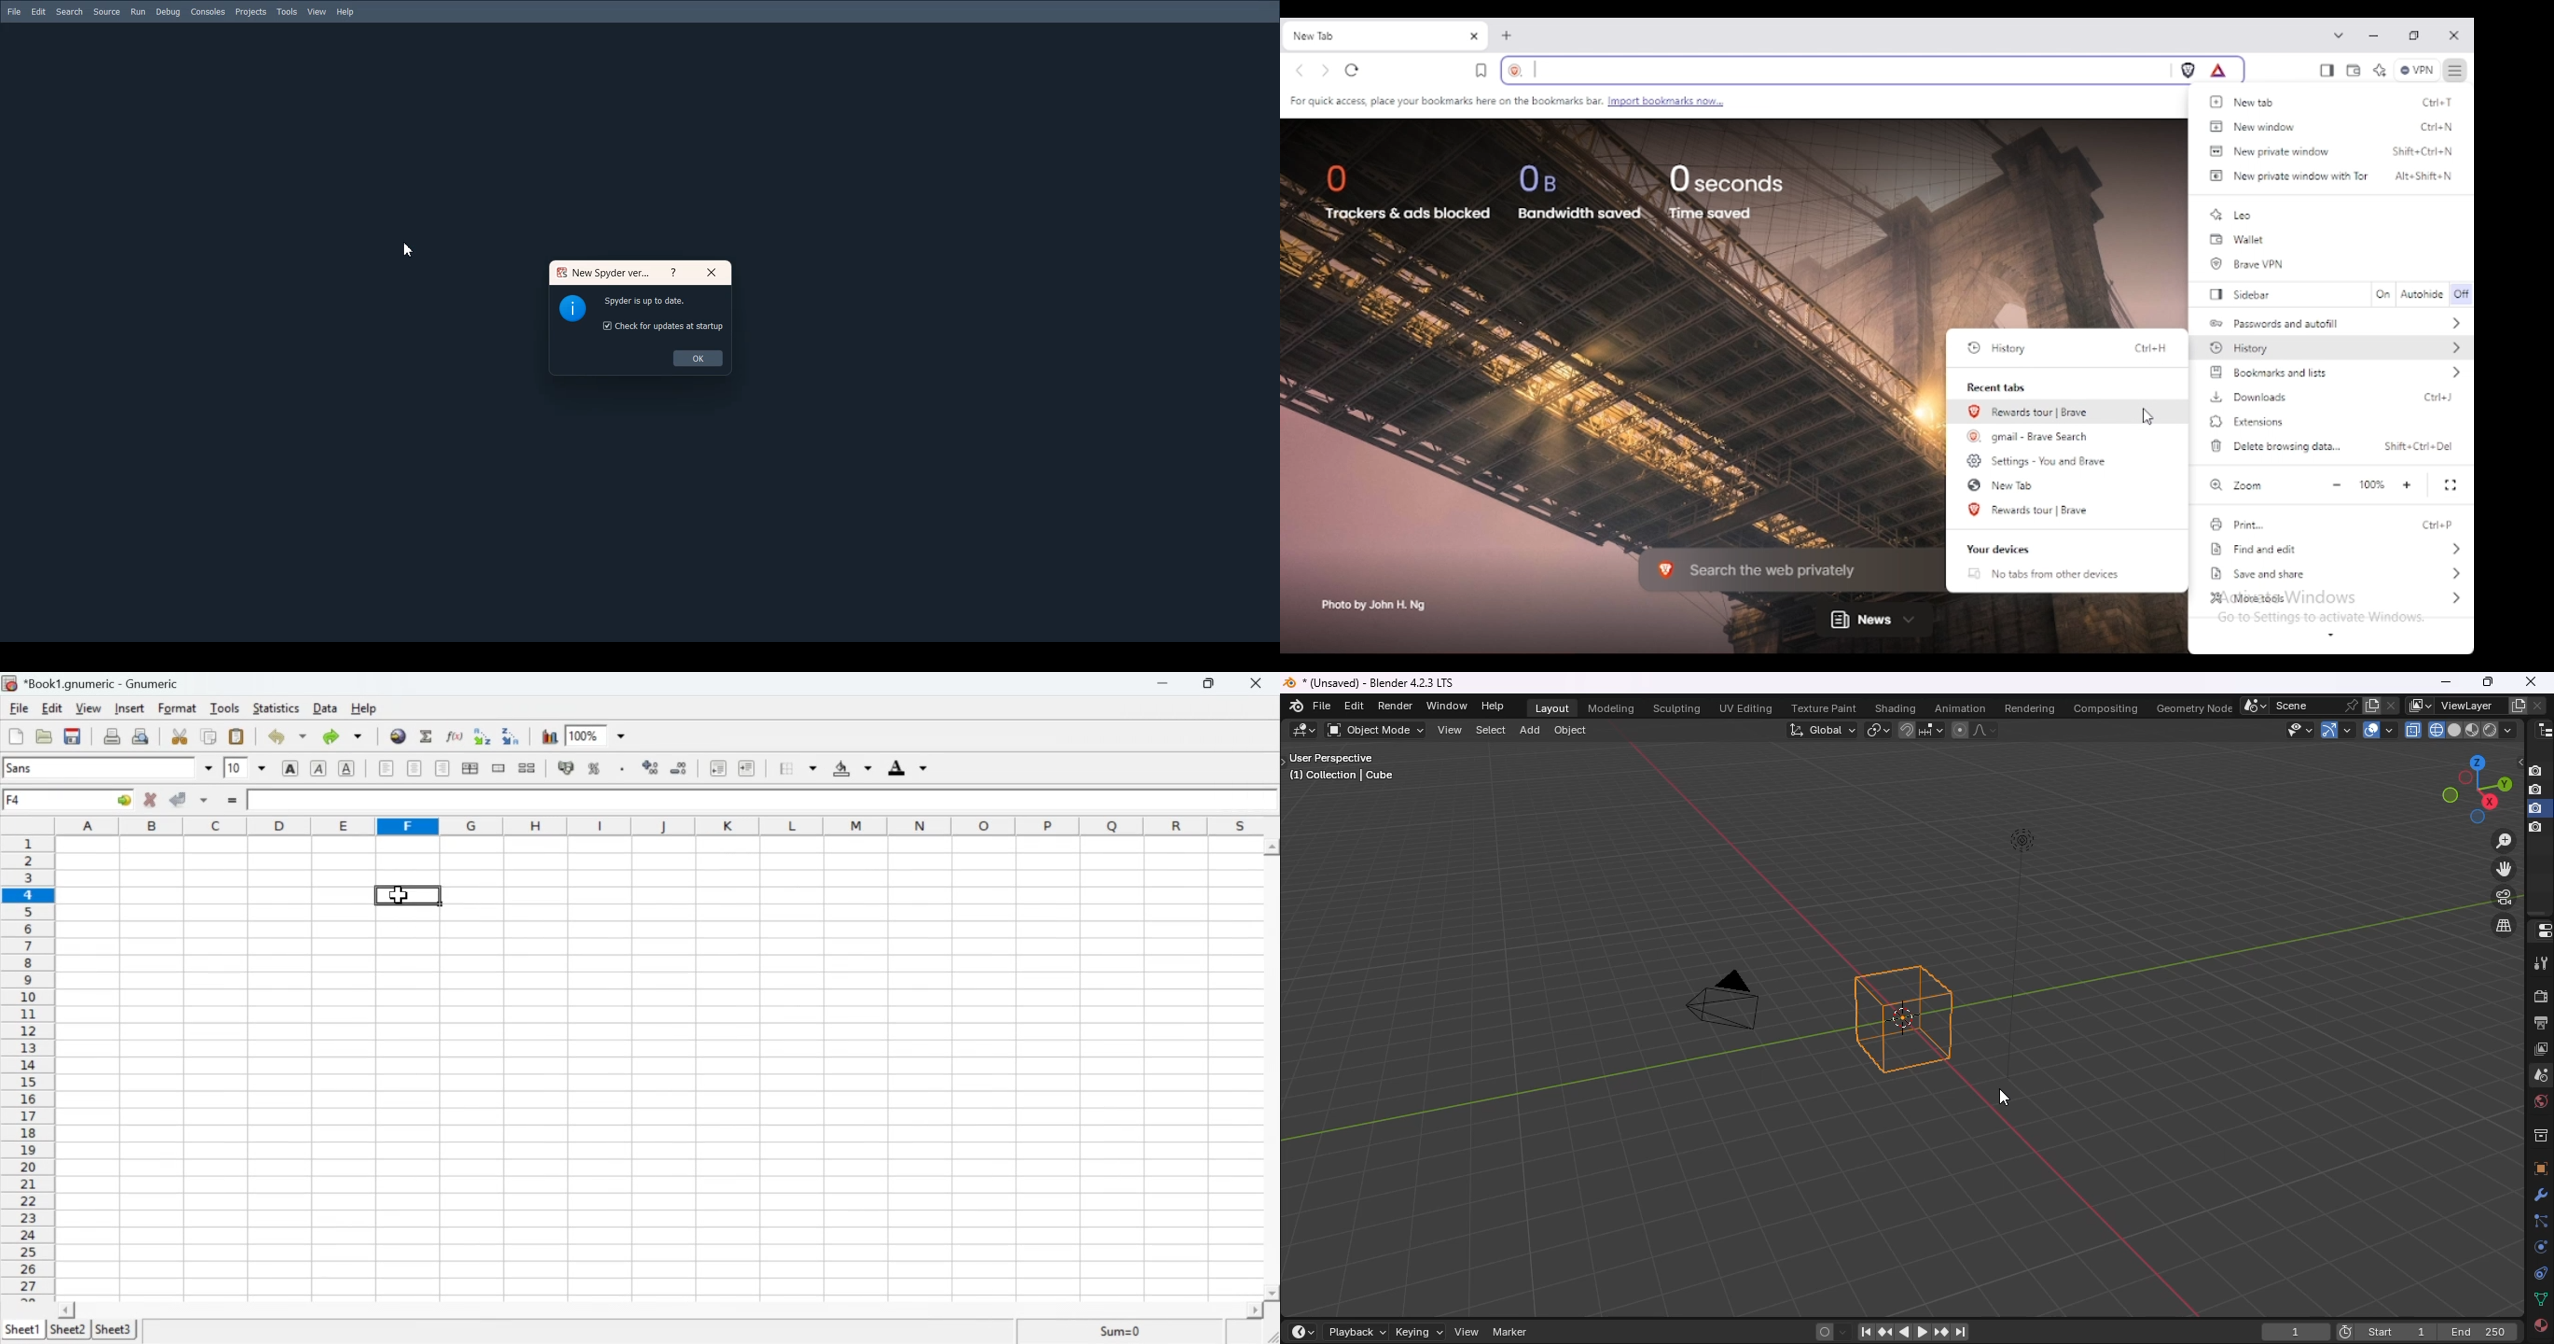 The image size is (2576, 1344). I want to click on gmail - brave search, so click(2030, 435).